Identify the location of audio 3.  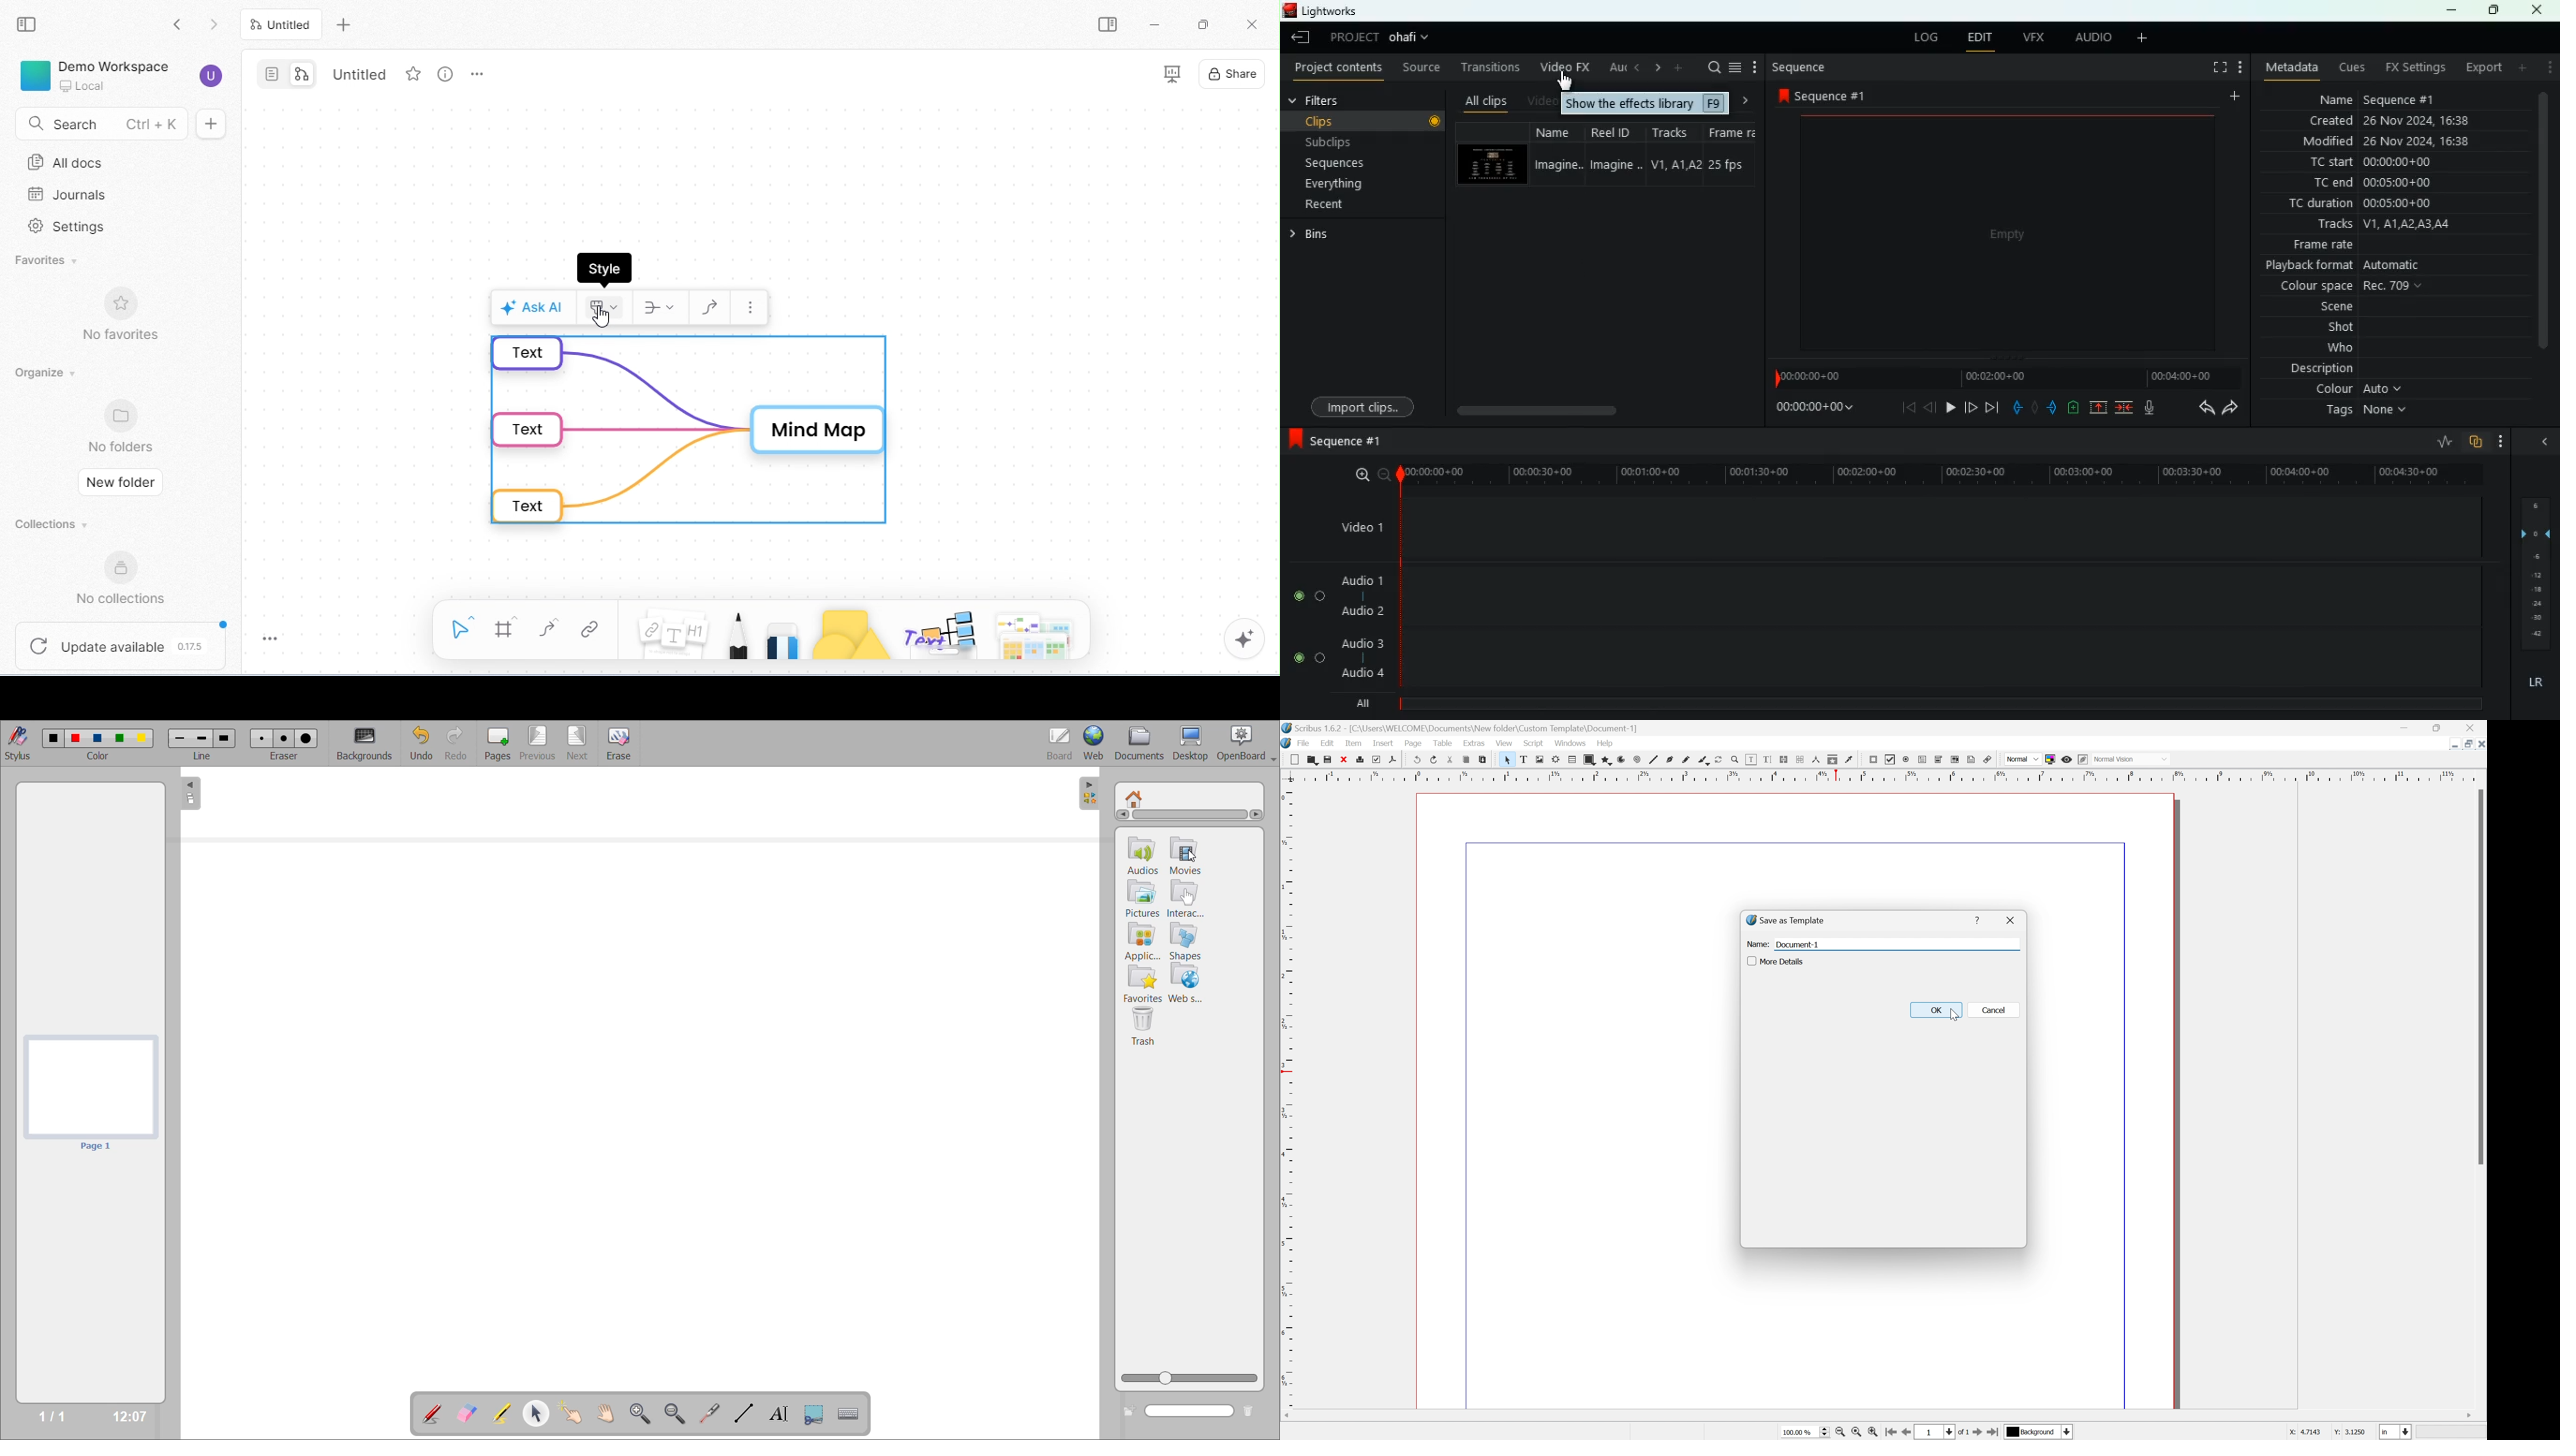
(1362, 644).